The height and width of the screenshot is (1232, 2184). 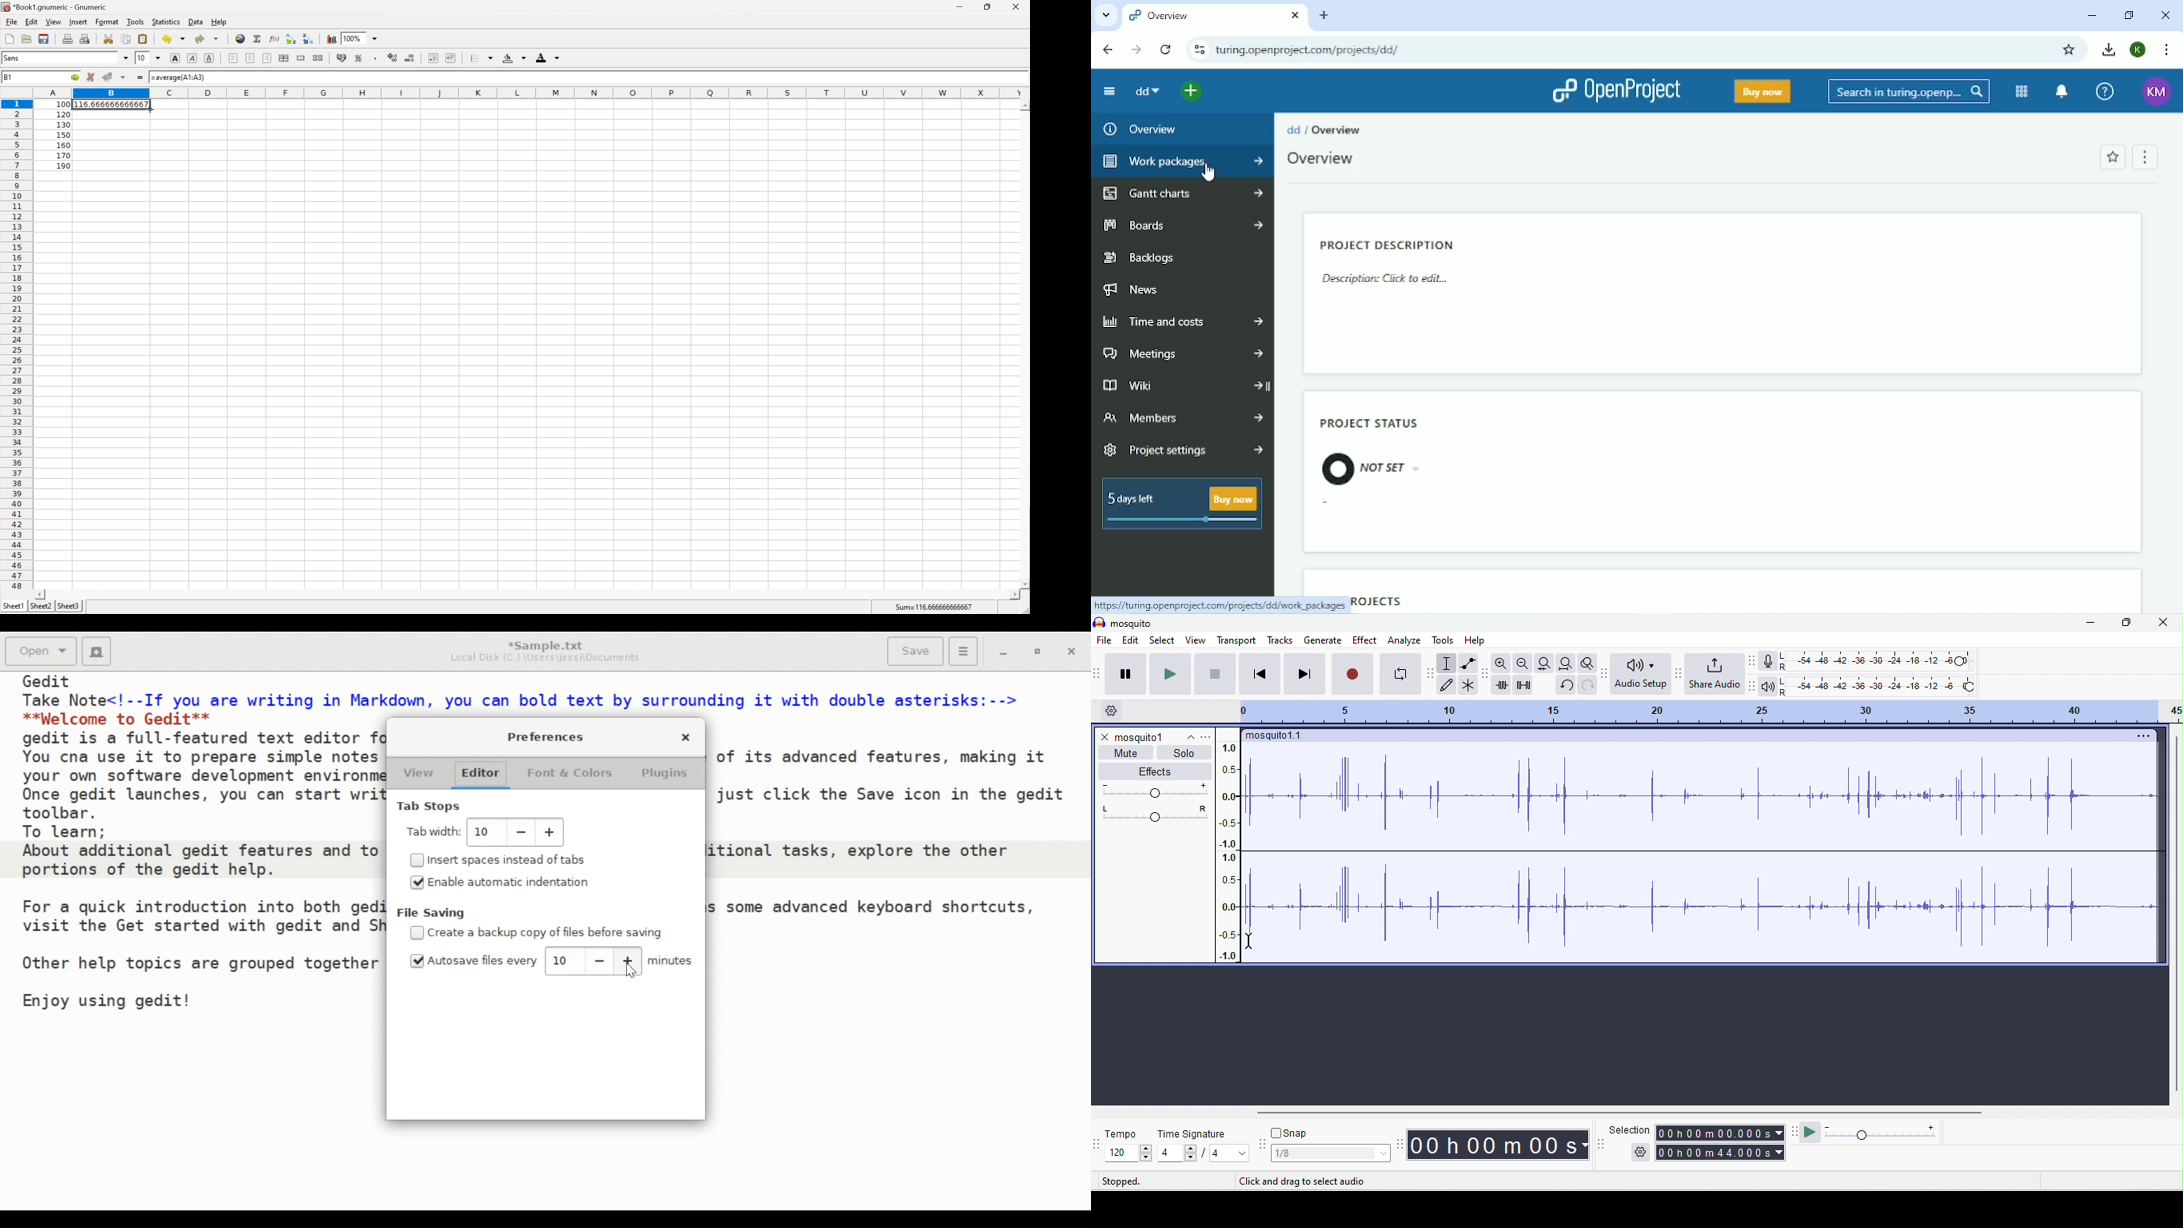 What do you see at coordinates (1588, 663) in the screenshot?
I see `toggle zoom` at bounding box center [1588, 663].